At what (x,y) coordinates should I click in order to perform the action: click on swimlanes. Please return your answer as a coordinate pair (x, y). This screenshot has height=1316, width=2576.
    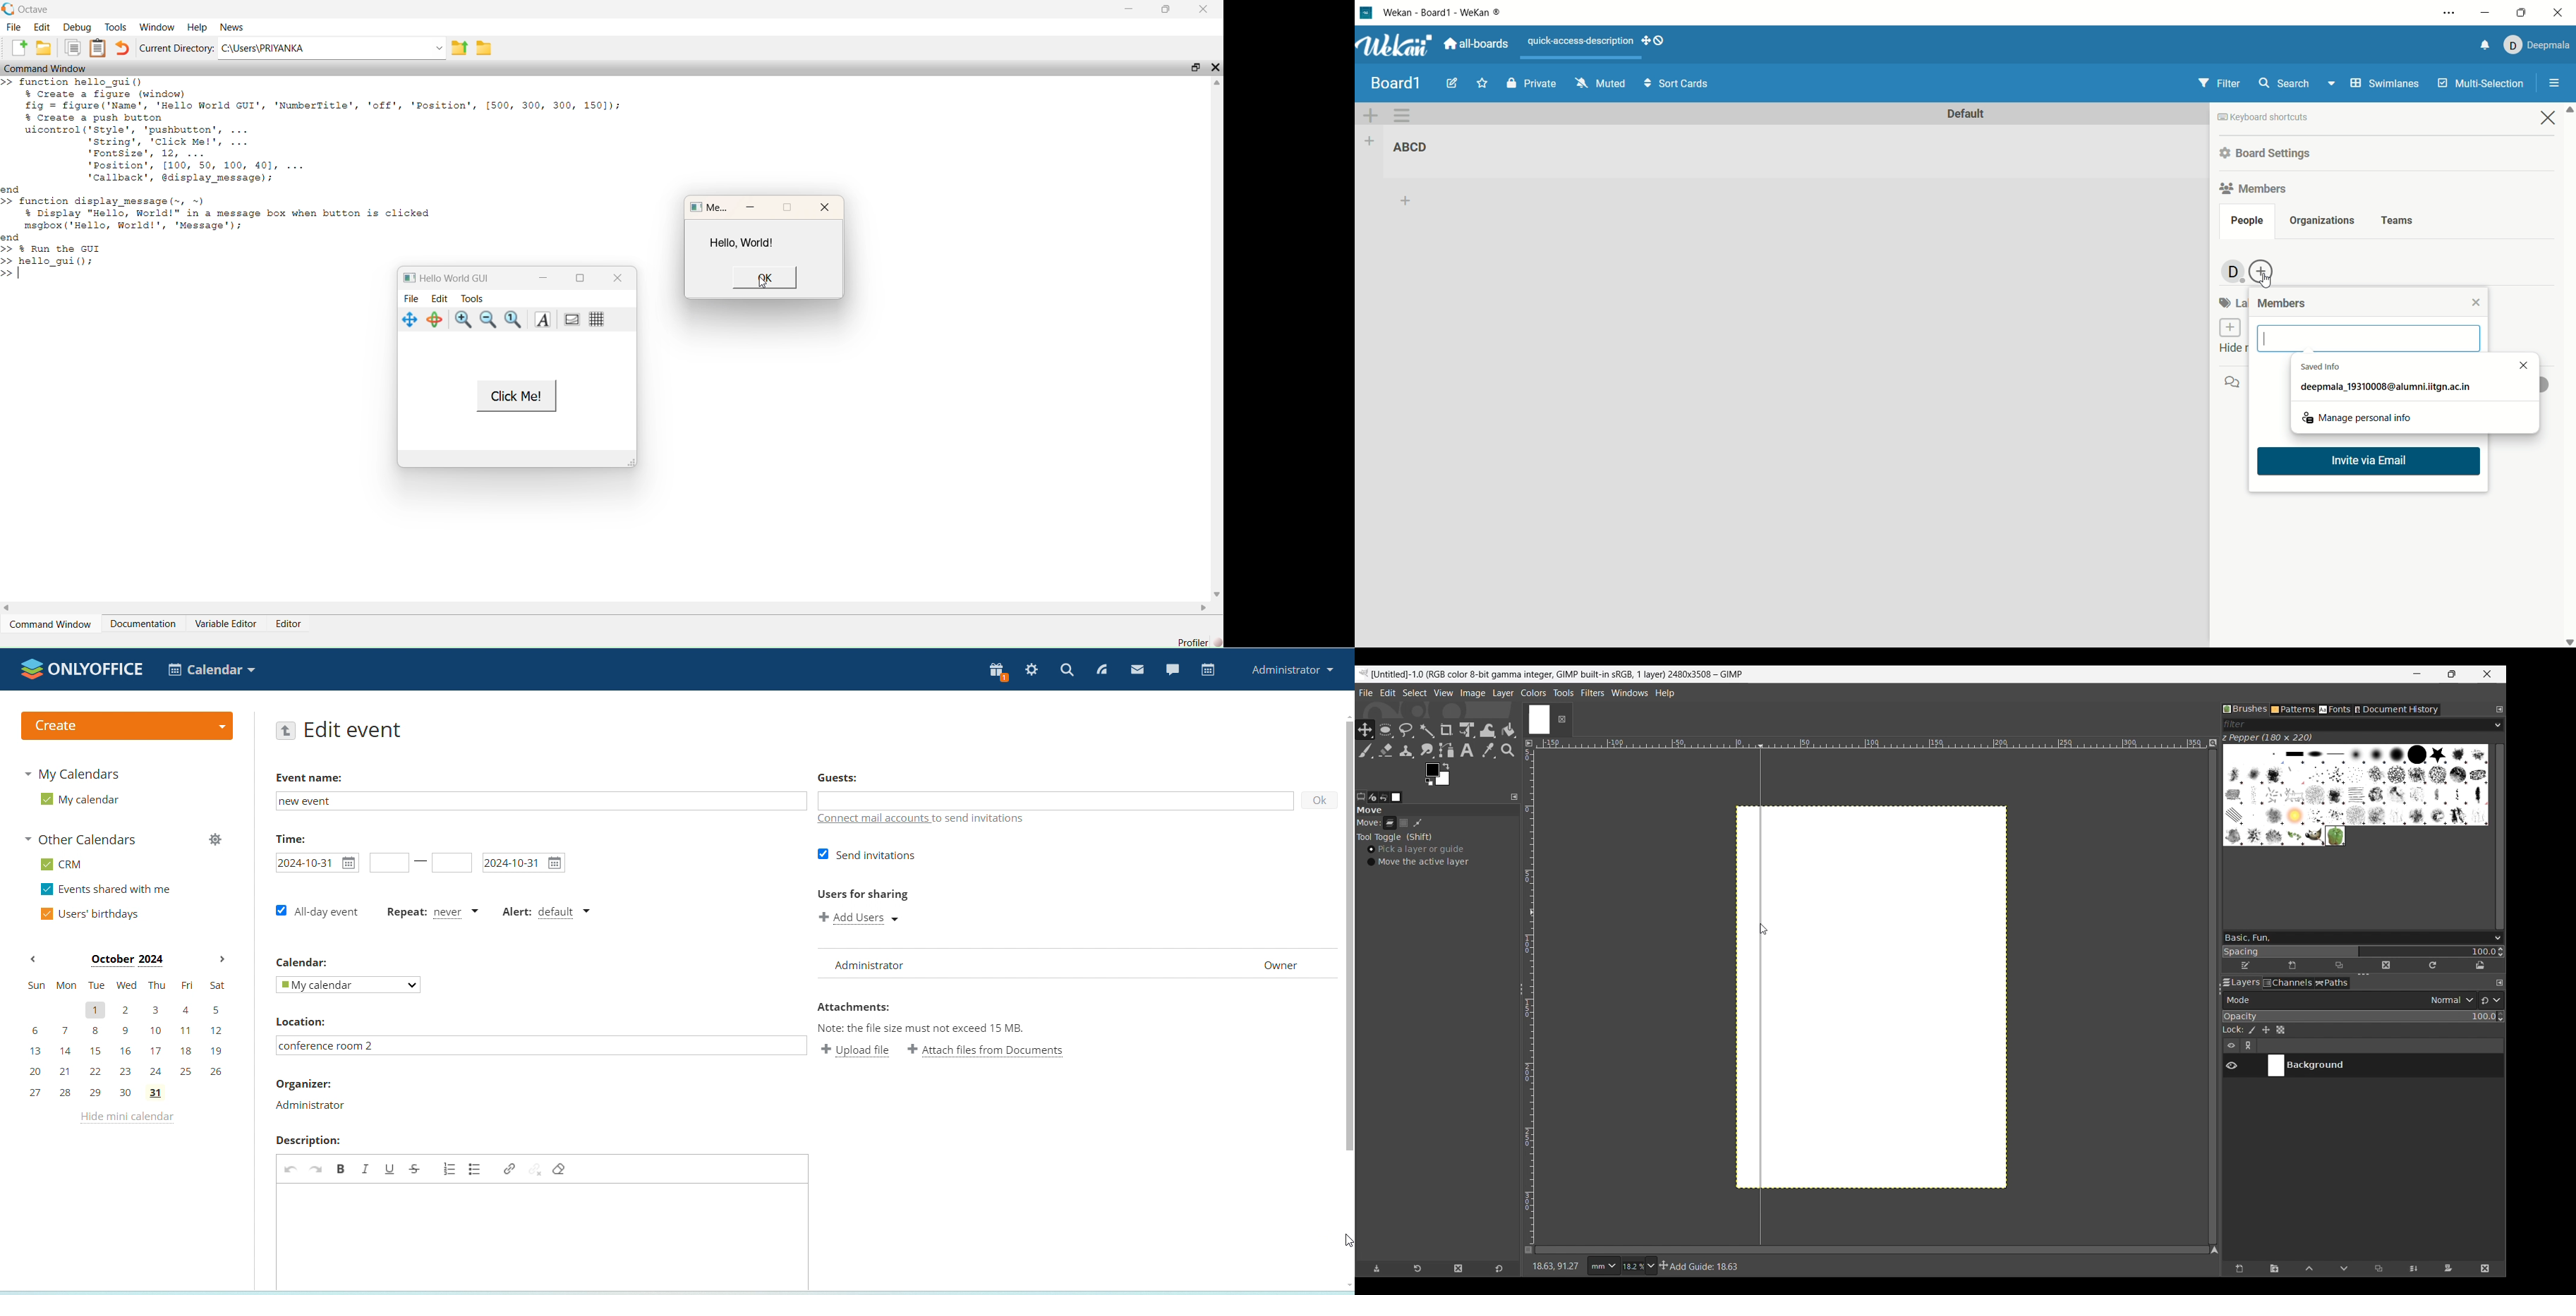
    Looking at the image, I should click on (2386, 85).